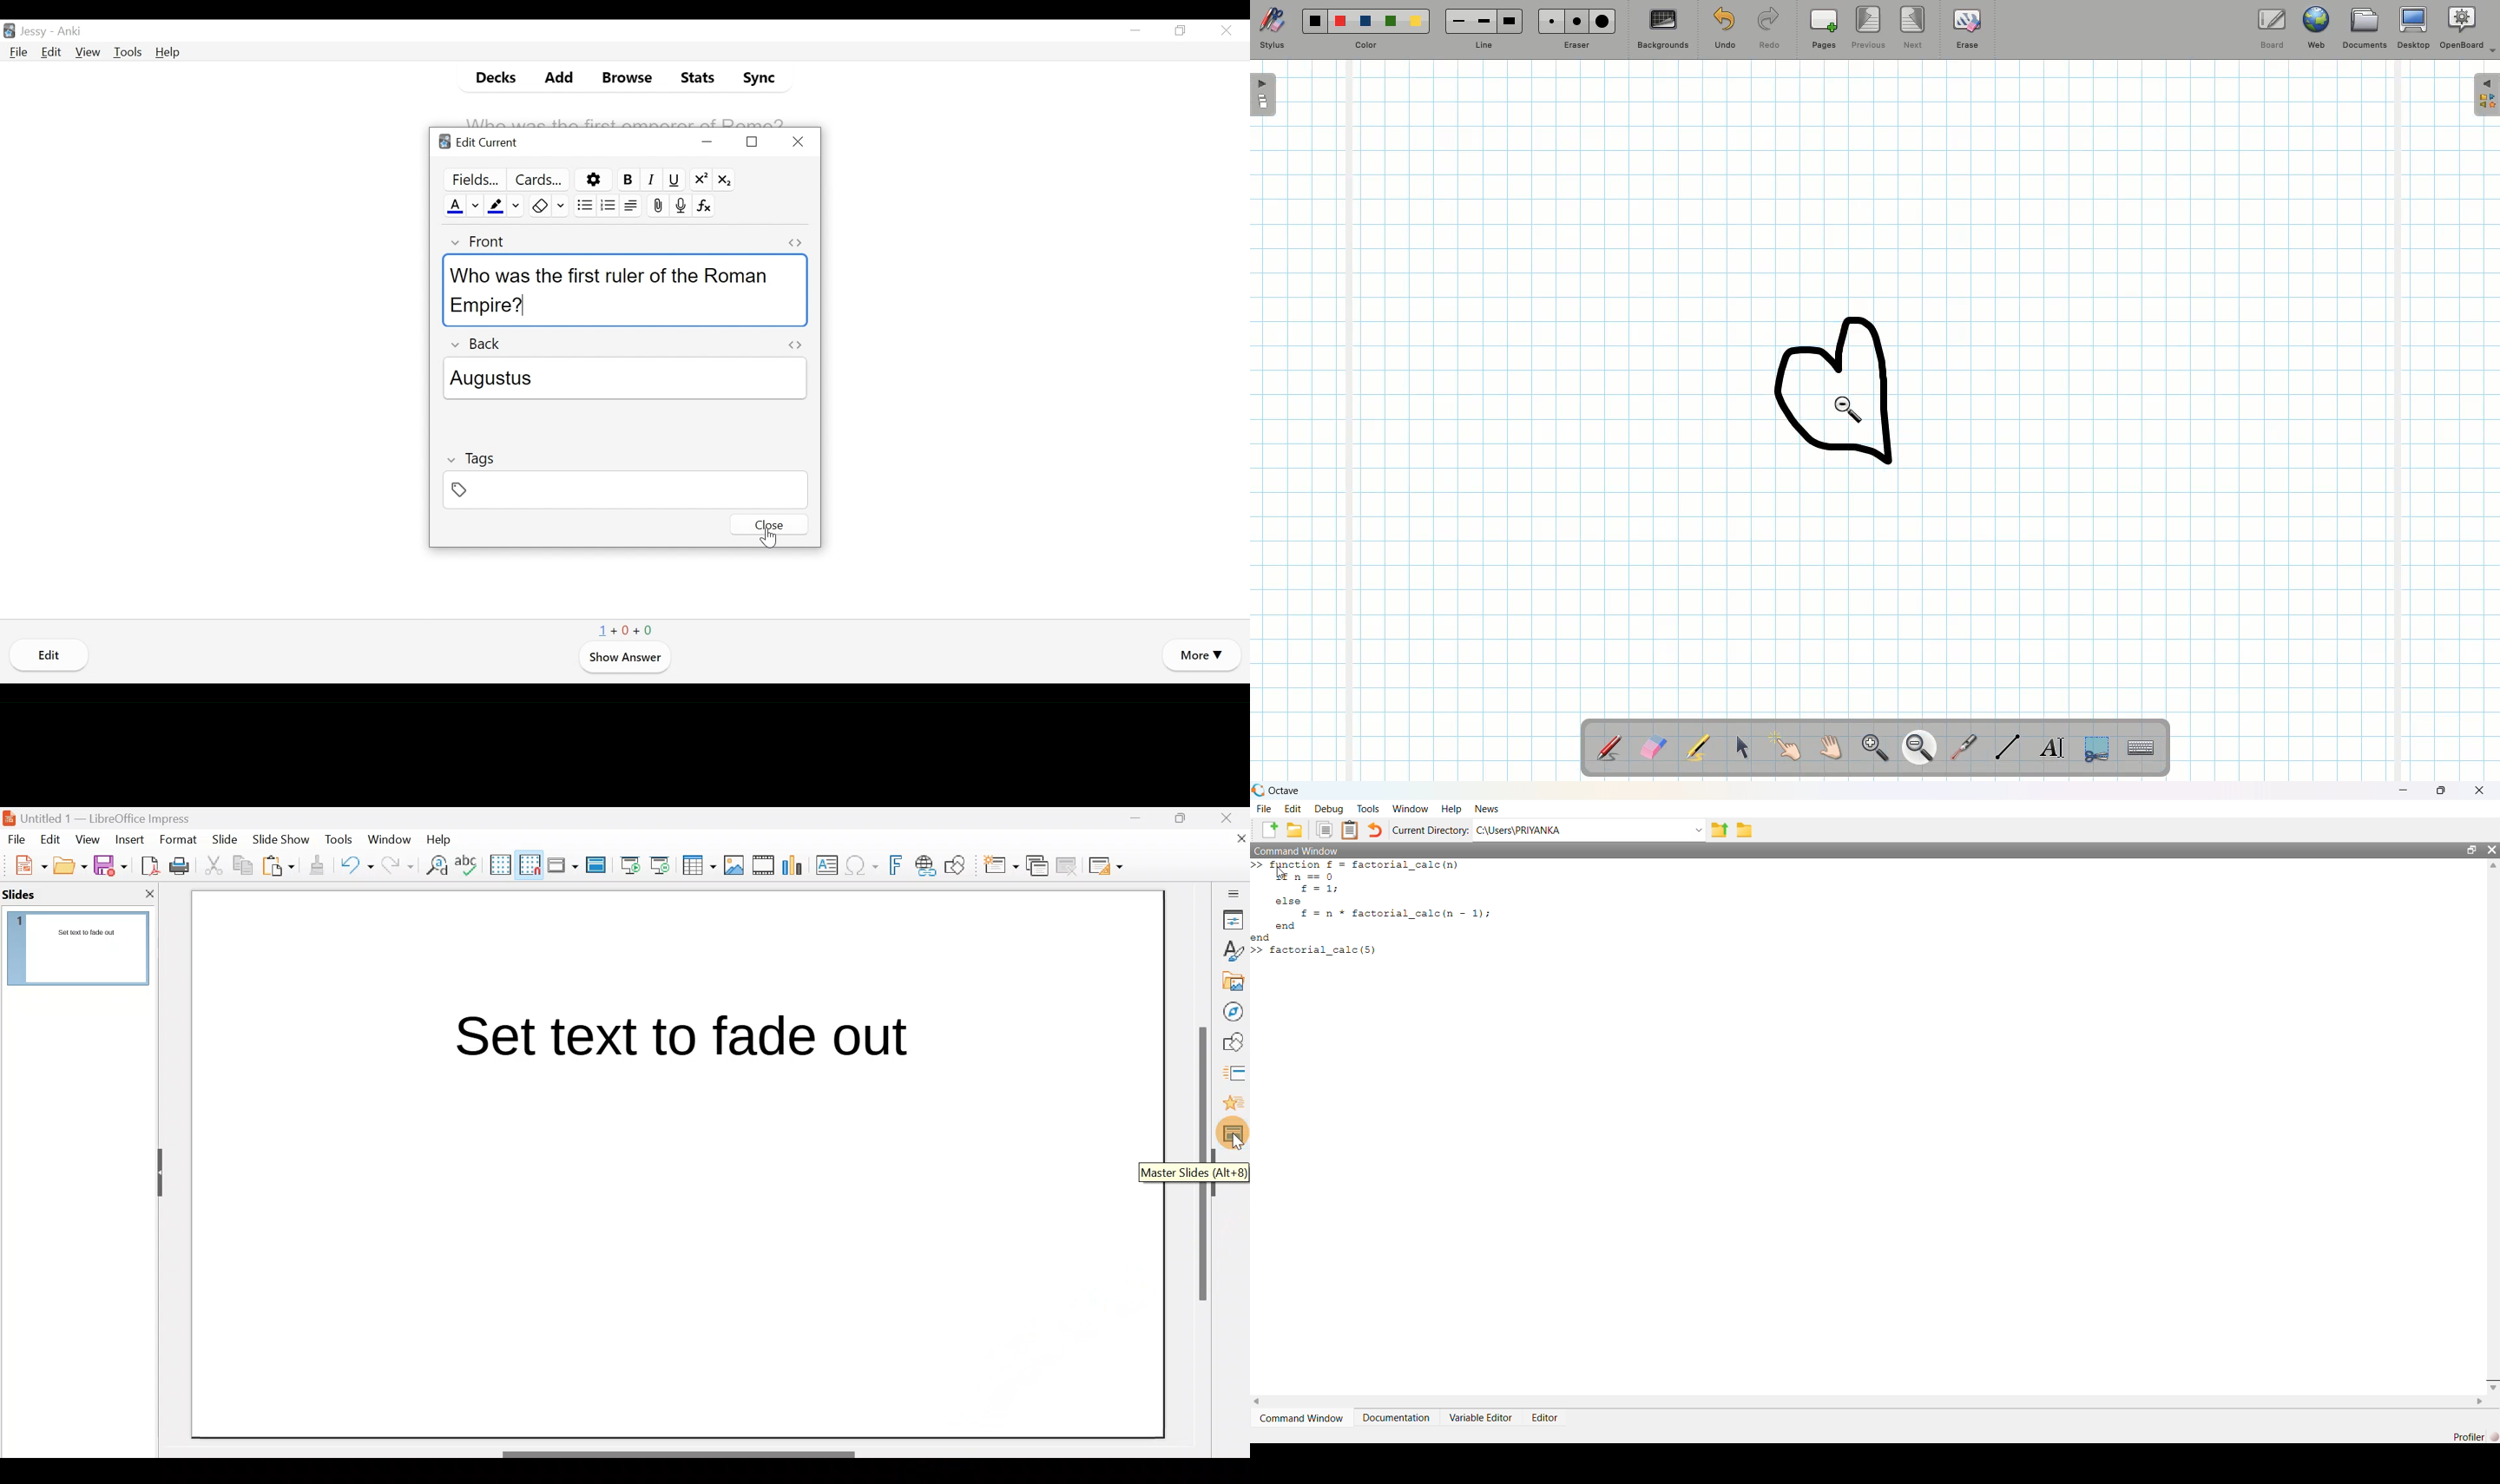 The image size is (2520, 1484). Describe the element at coordinates (768, 525) in the screenshot. I see `Close` at that location.